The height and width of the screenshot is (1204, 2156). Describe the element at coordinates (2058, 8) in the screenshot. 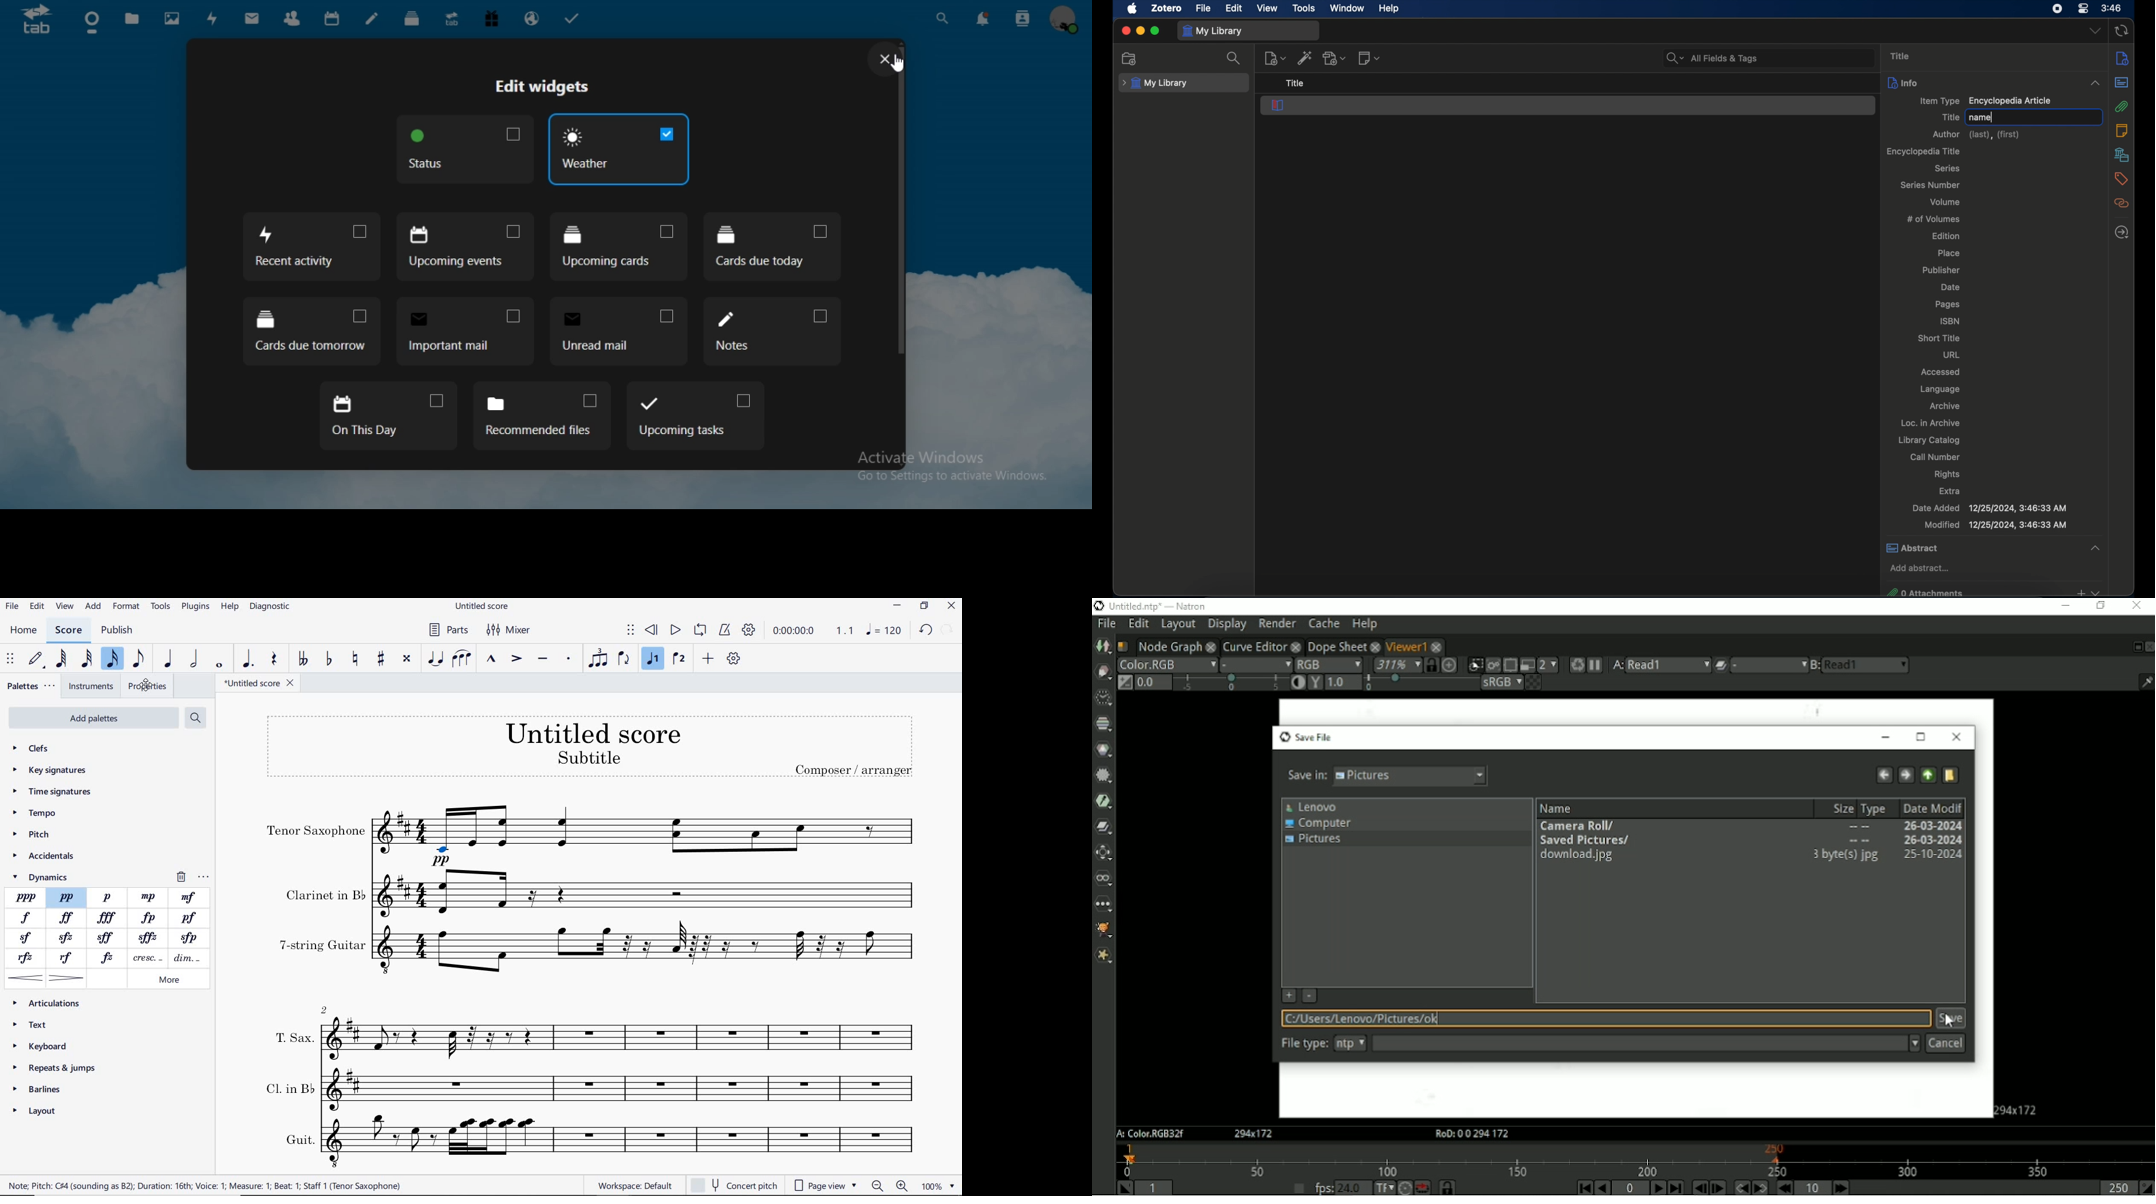

I see `screen recorder` at that location.